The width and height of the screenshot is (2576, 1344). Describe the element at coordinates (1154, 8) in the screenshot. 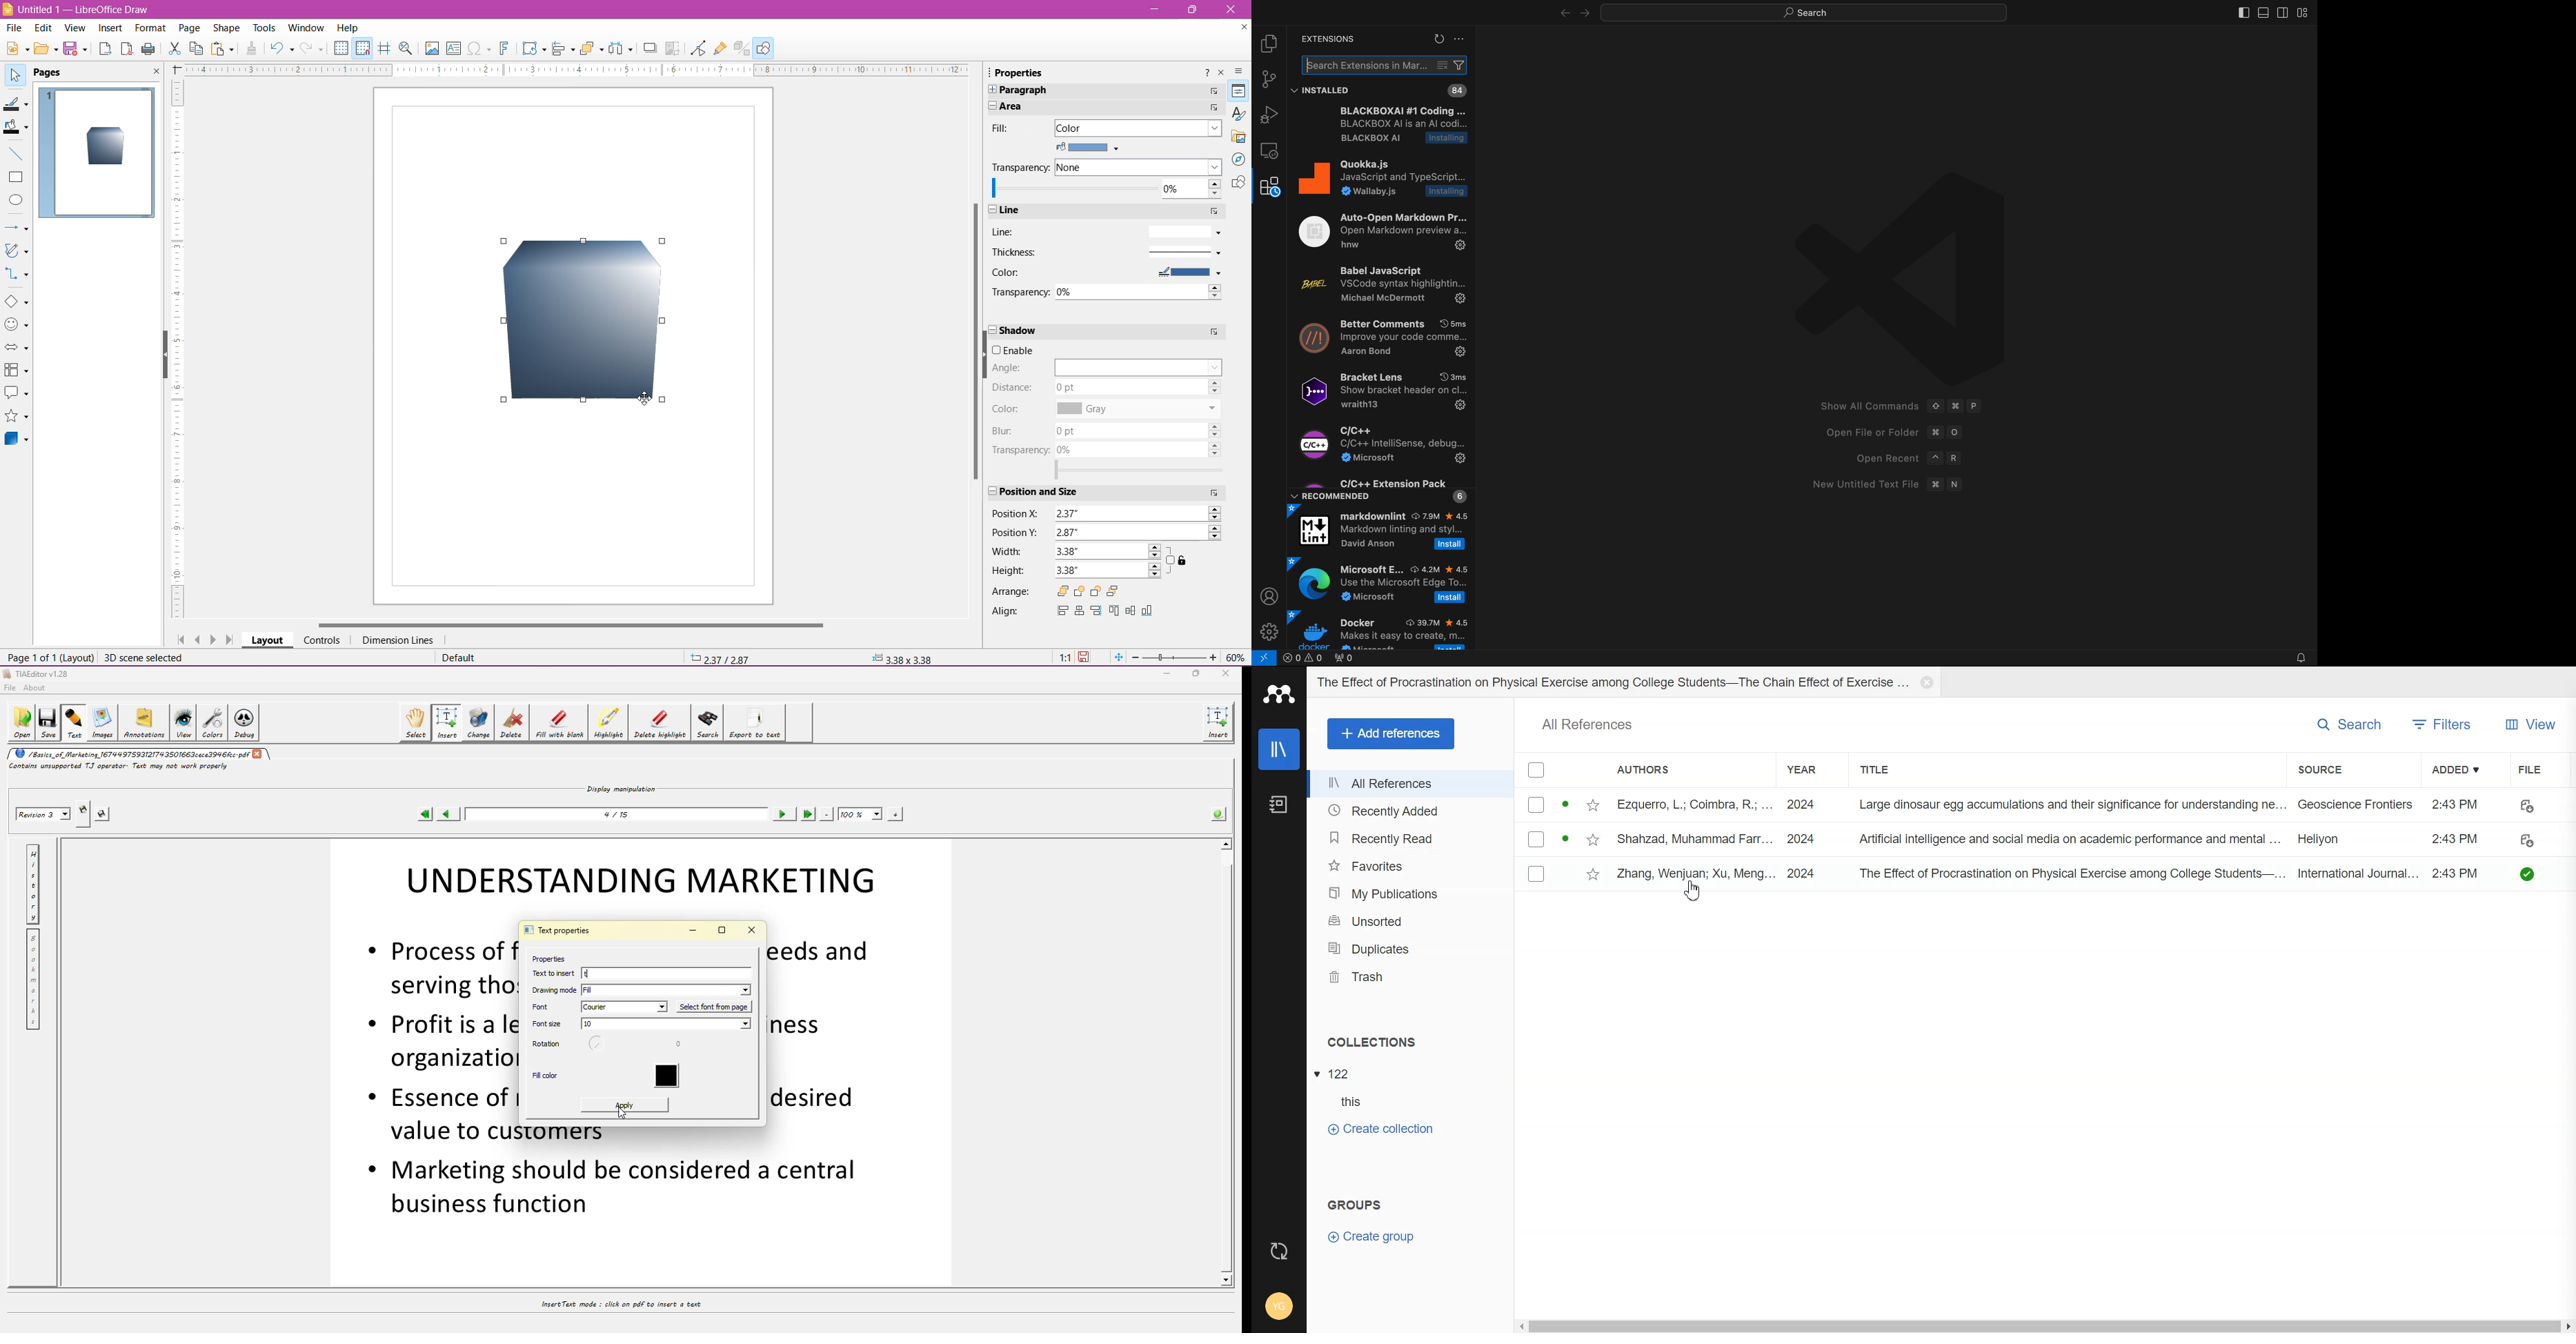

I see `Minimize` at that location.